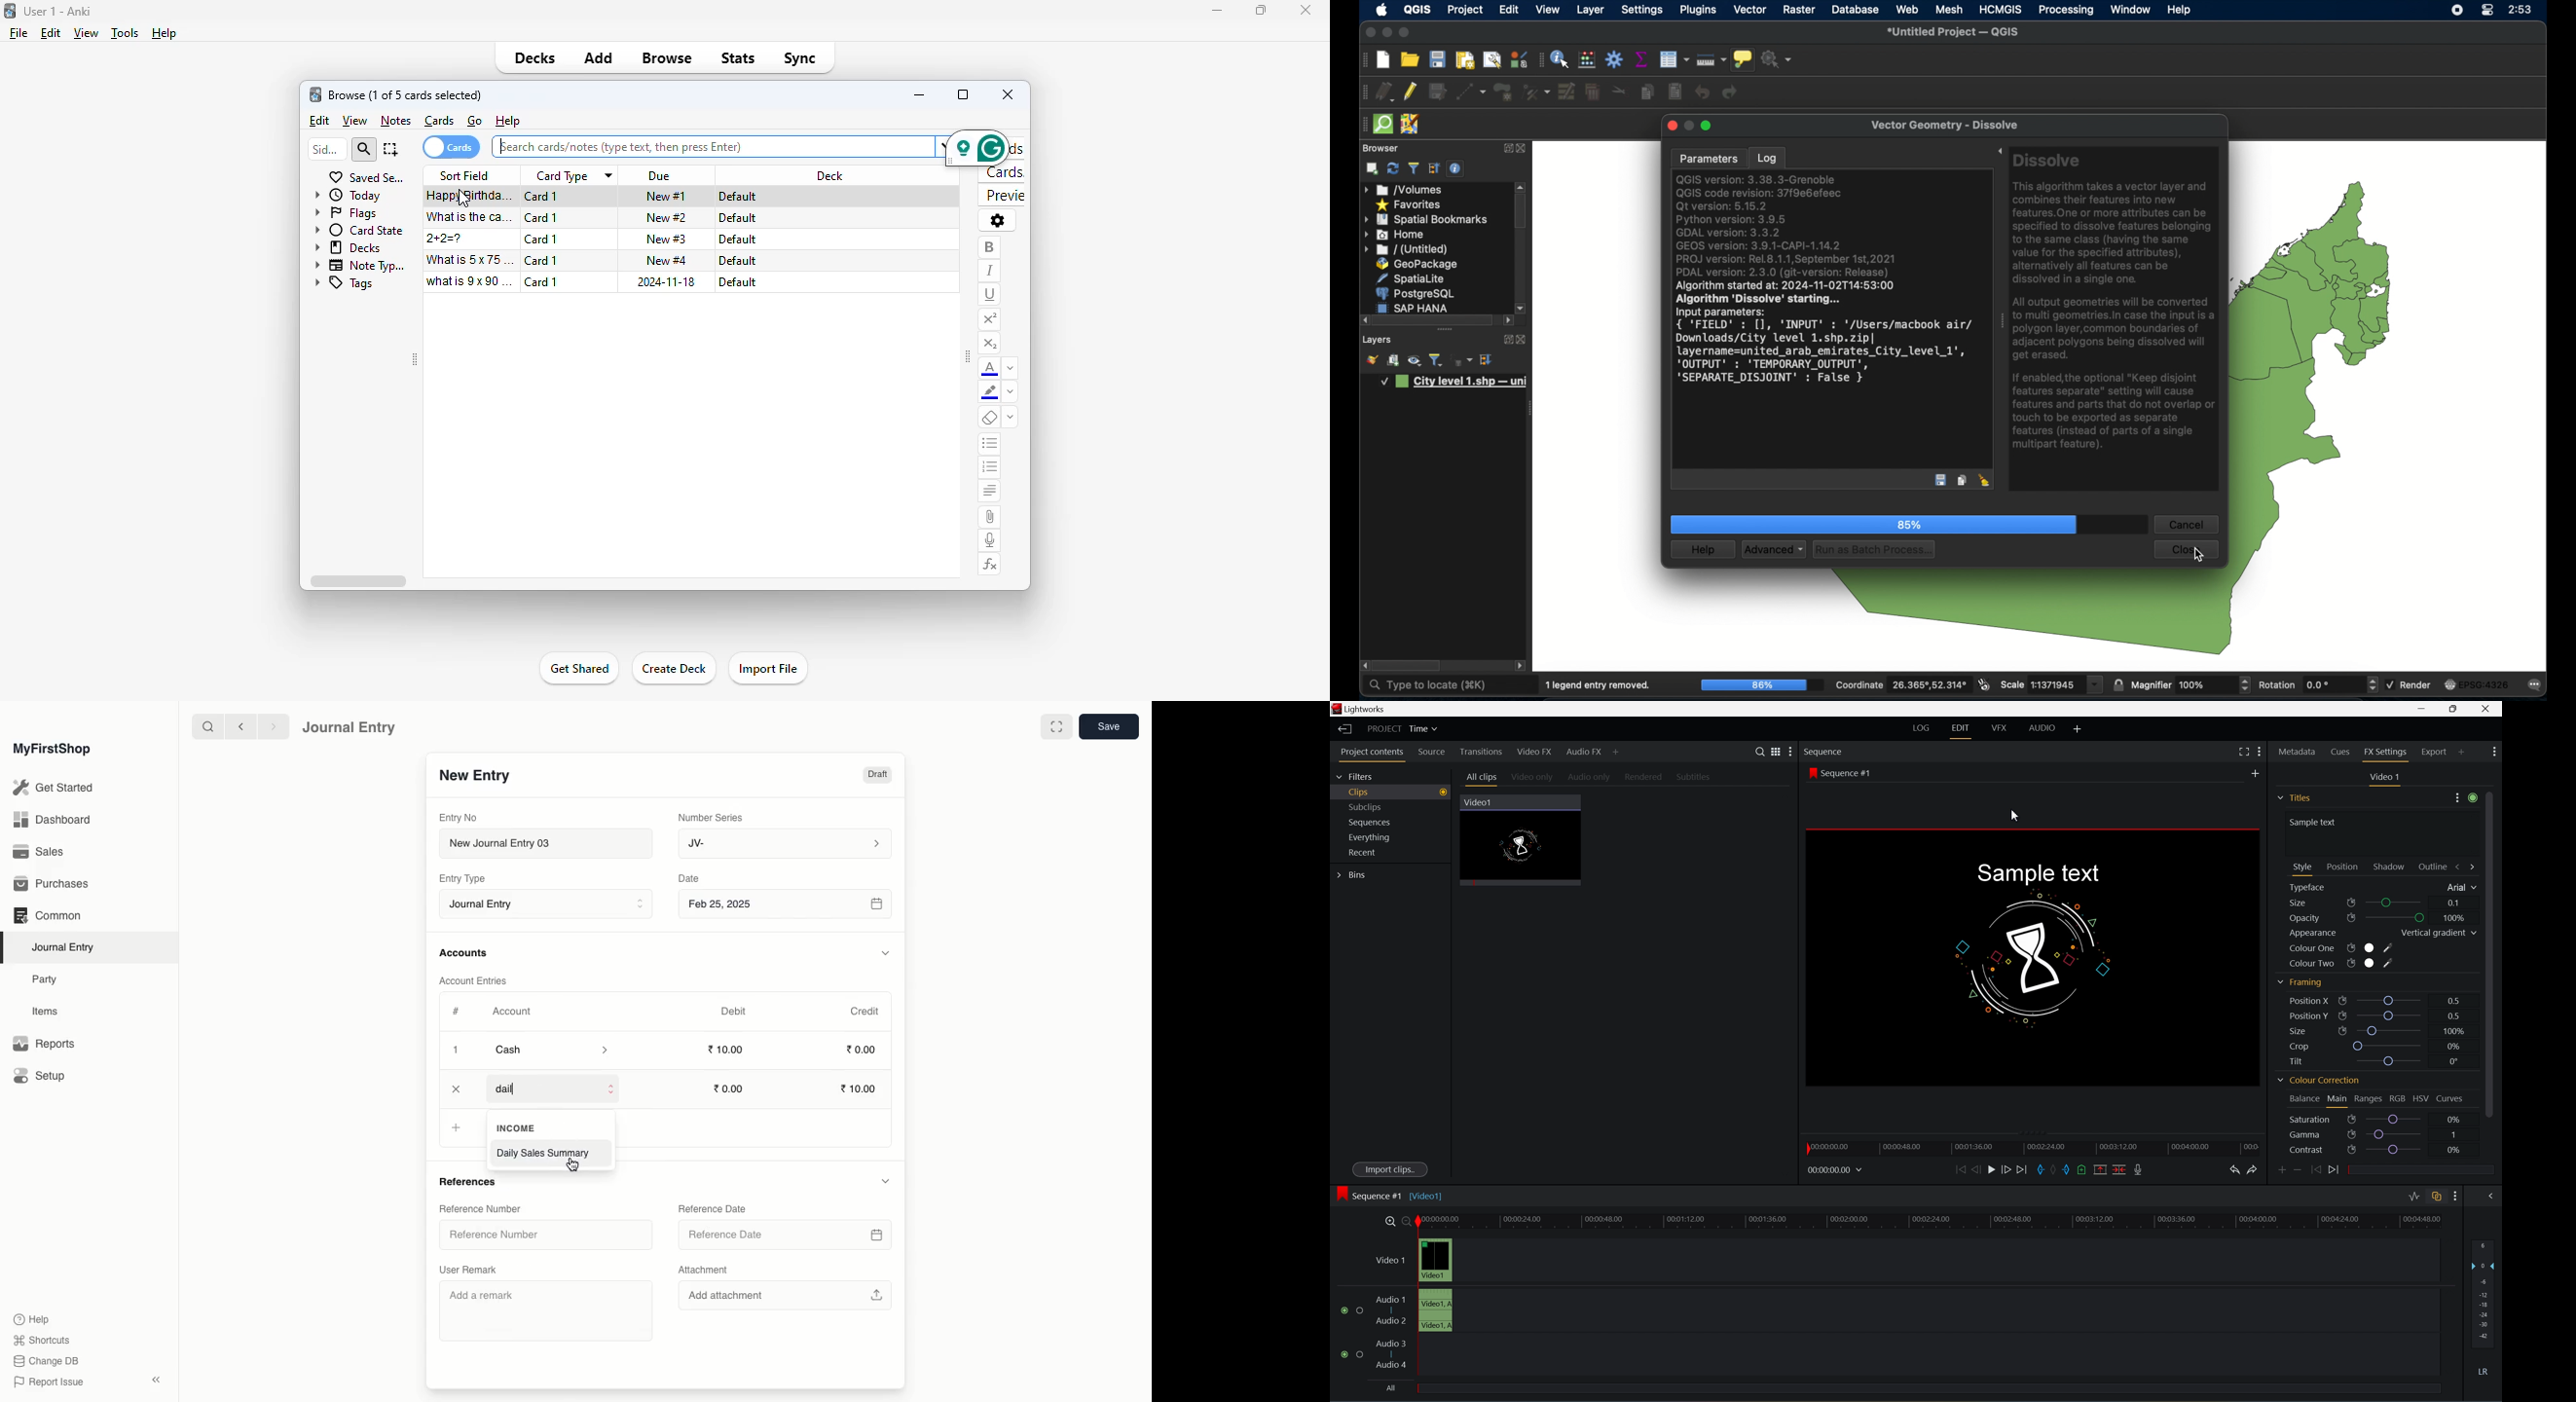 This screenshot has height=1428, width=2576. I want to click on what is the capital of France?, so click(468, 217).